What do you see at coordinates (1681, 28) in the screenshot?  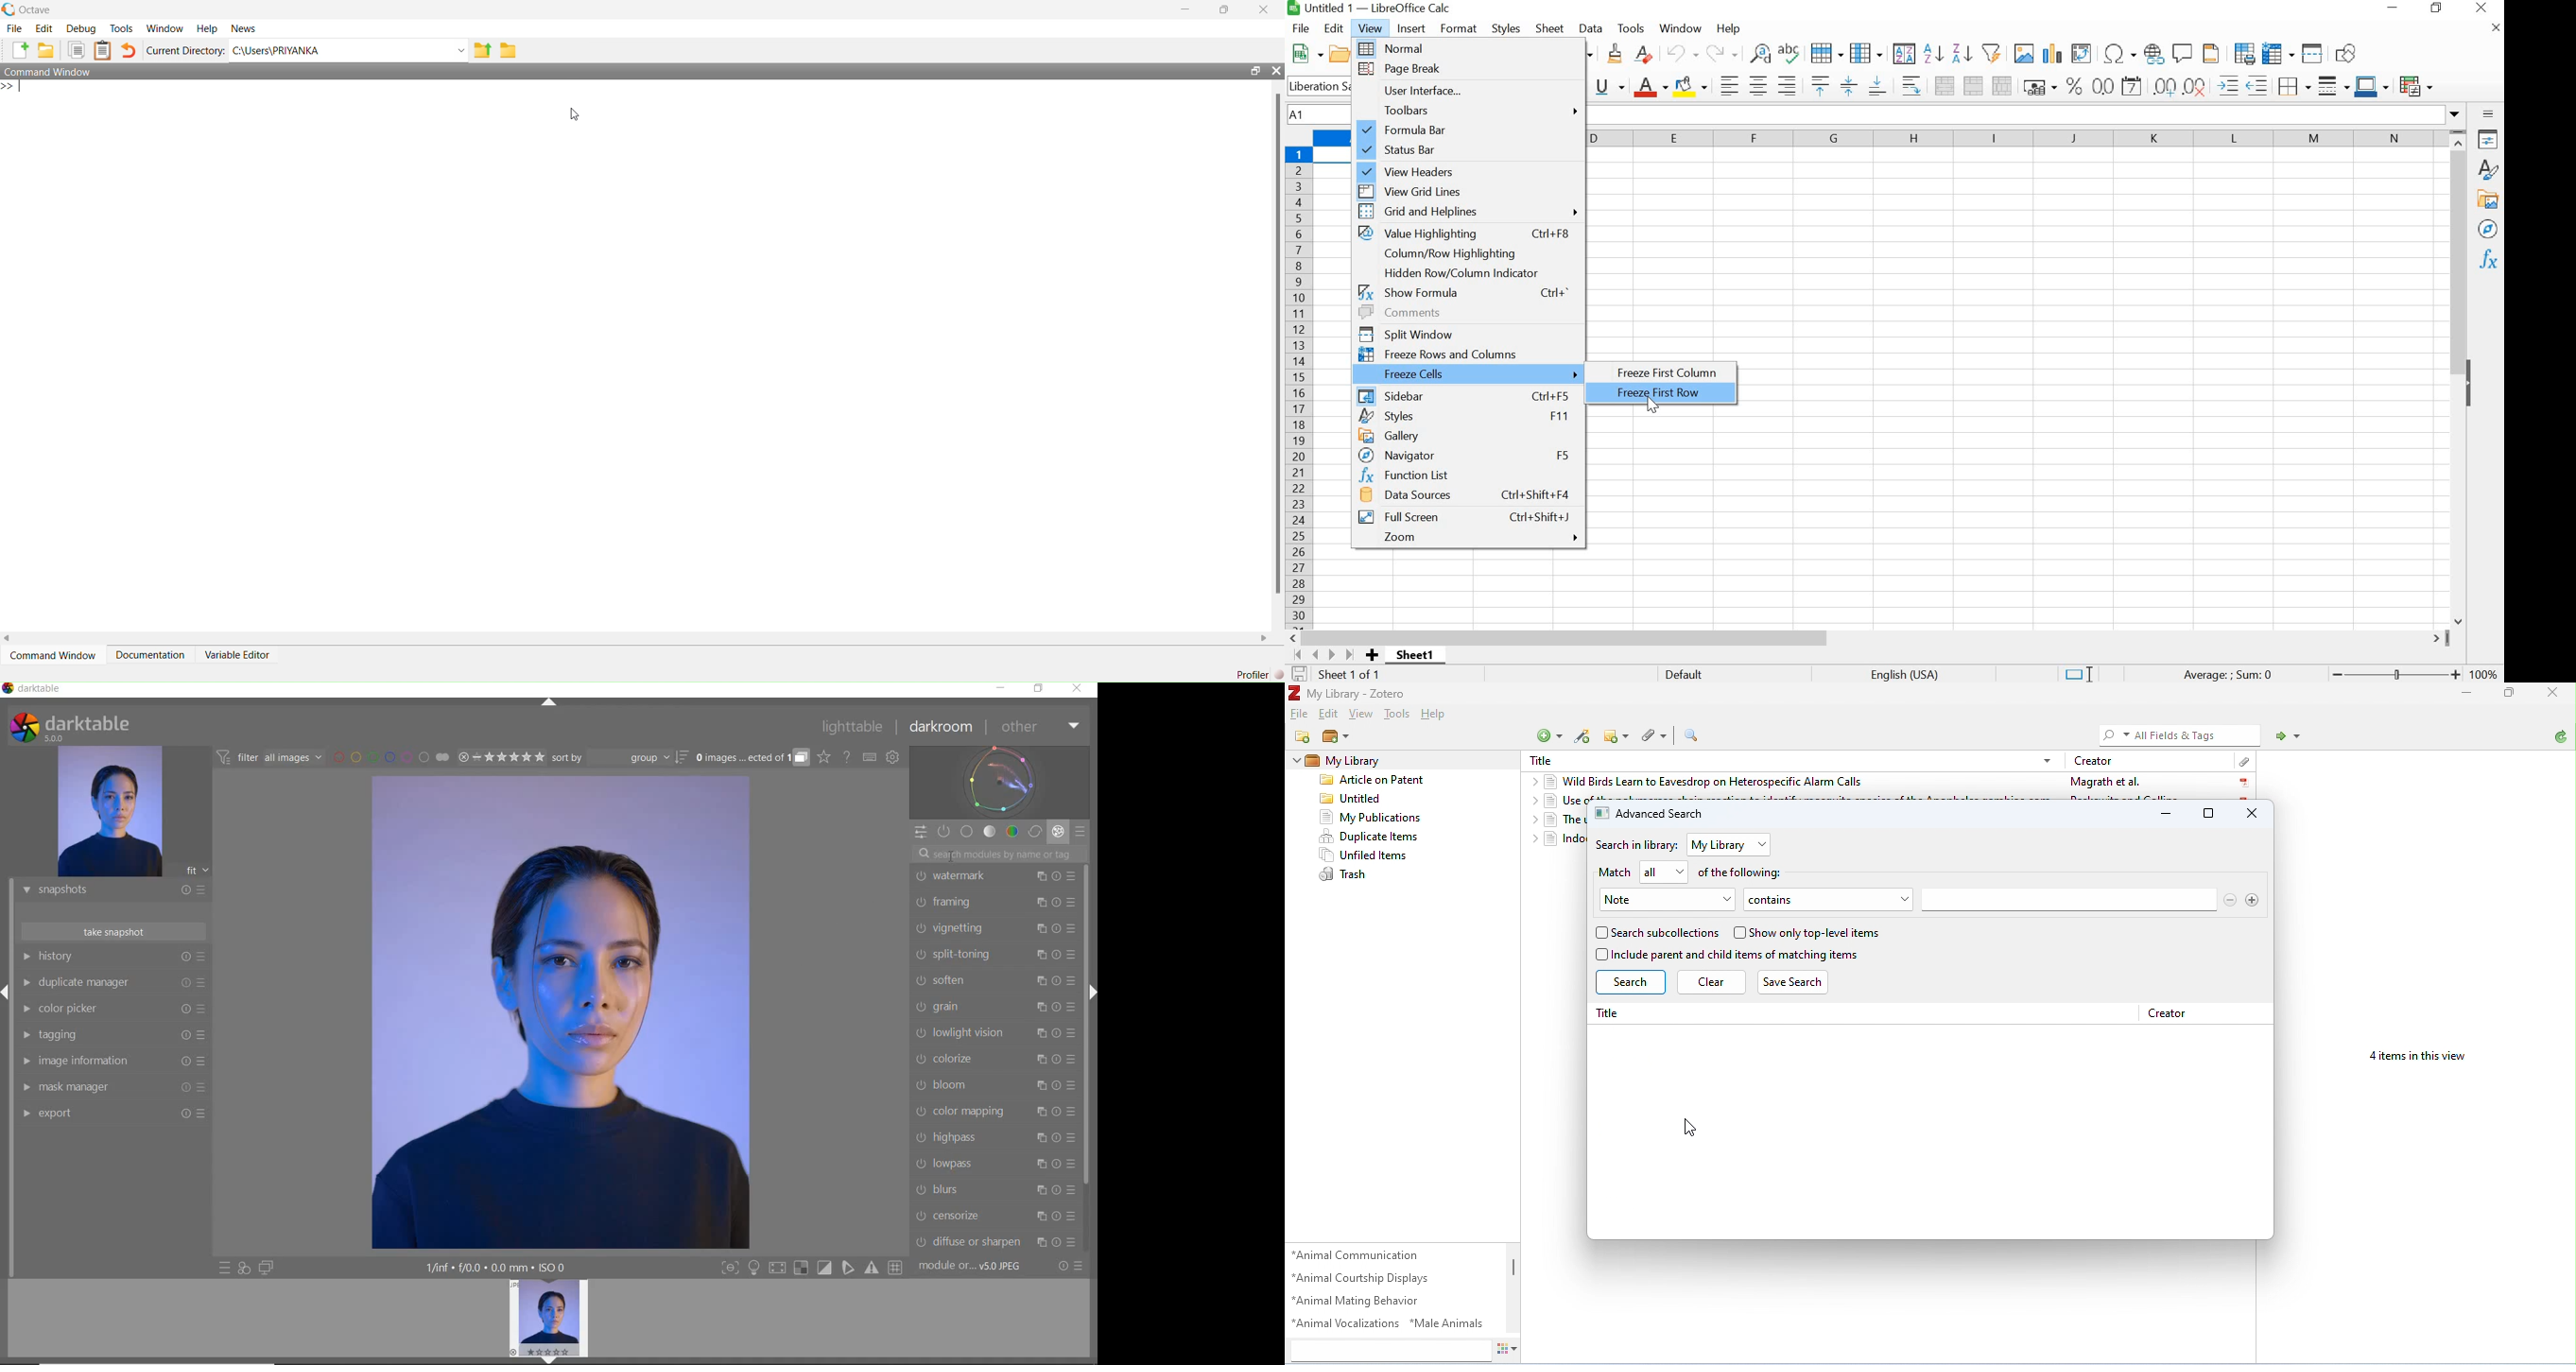 I see `WINDOW` at bounding box center [1681, 28].